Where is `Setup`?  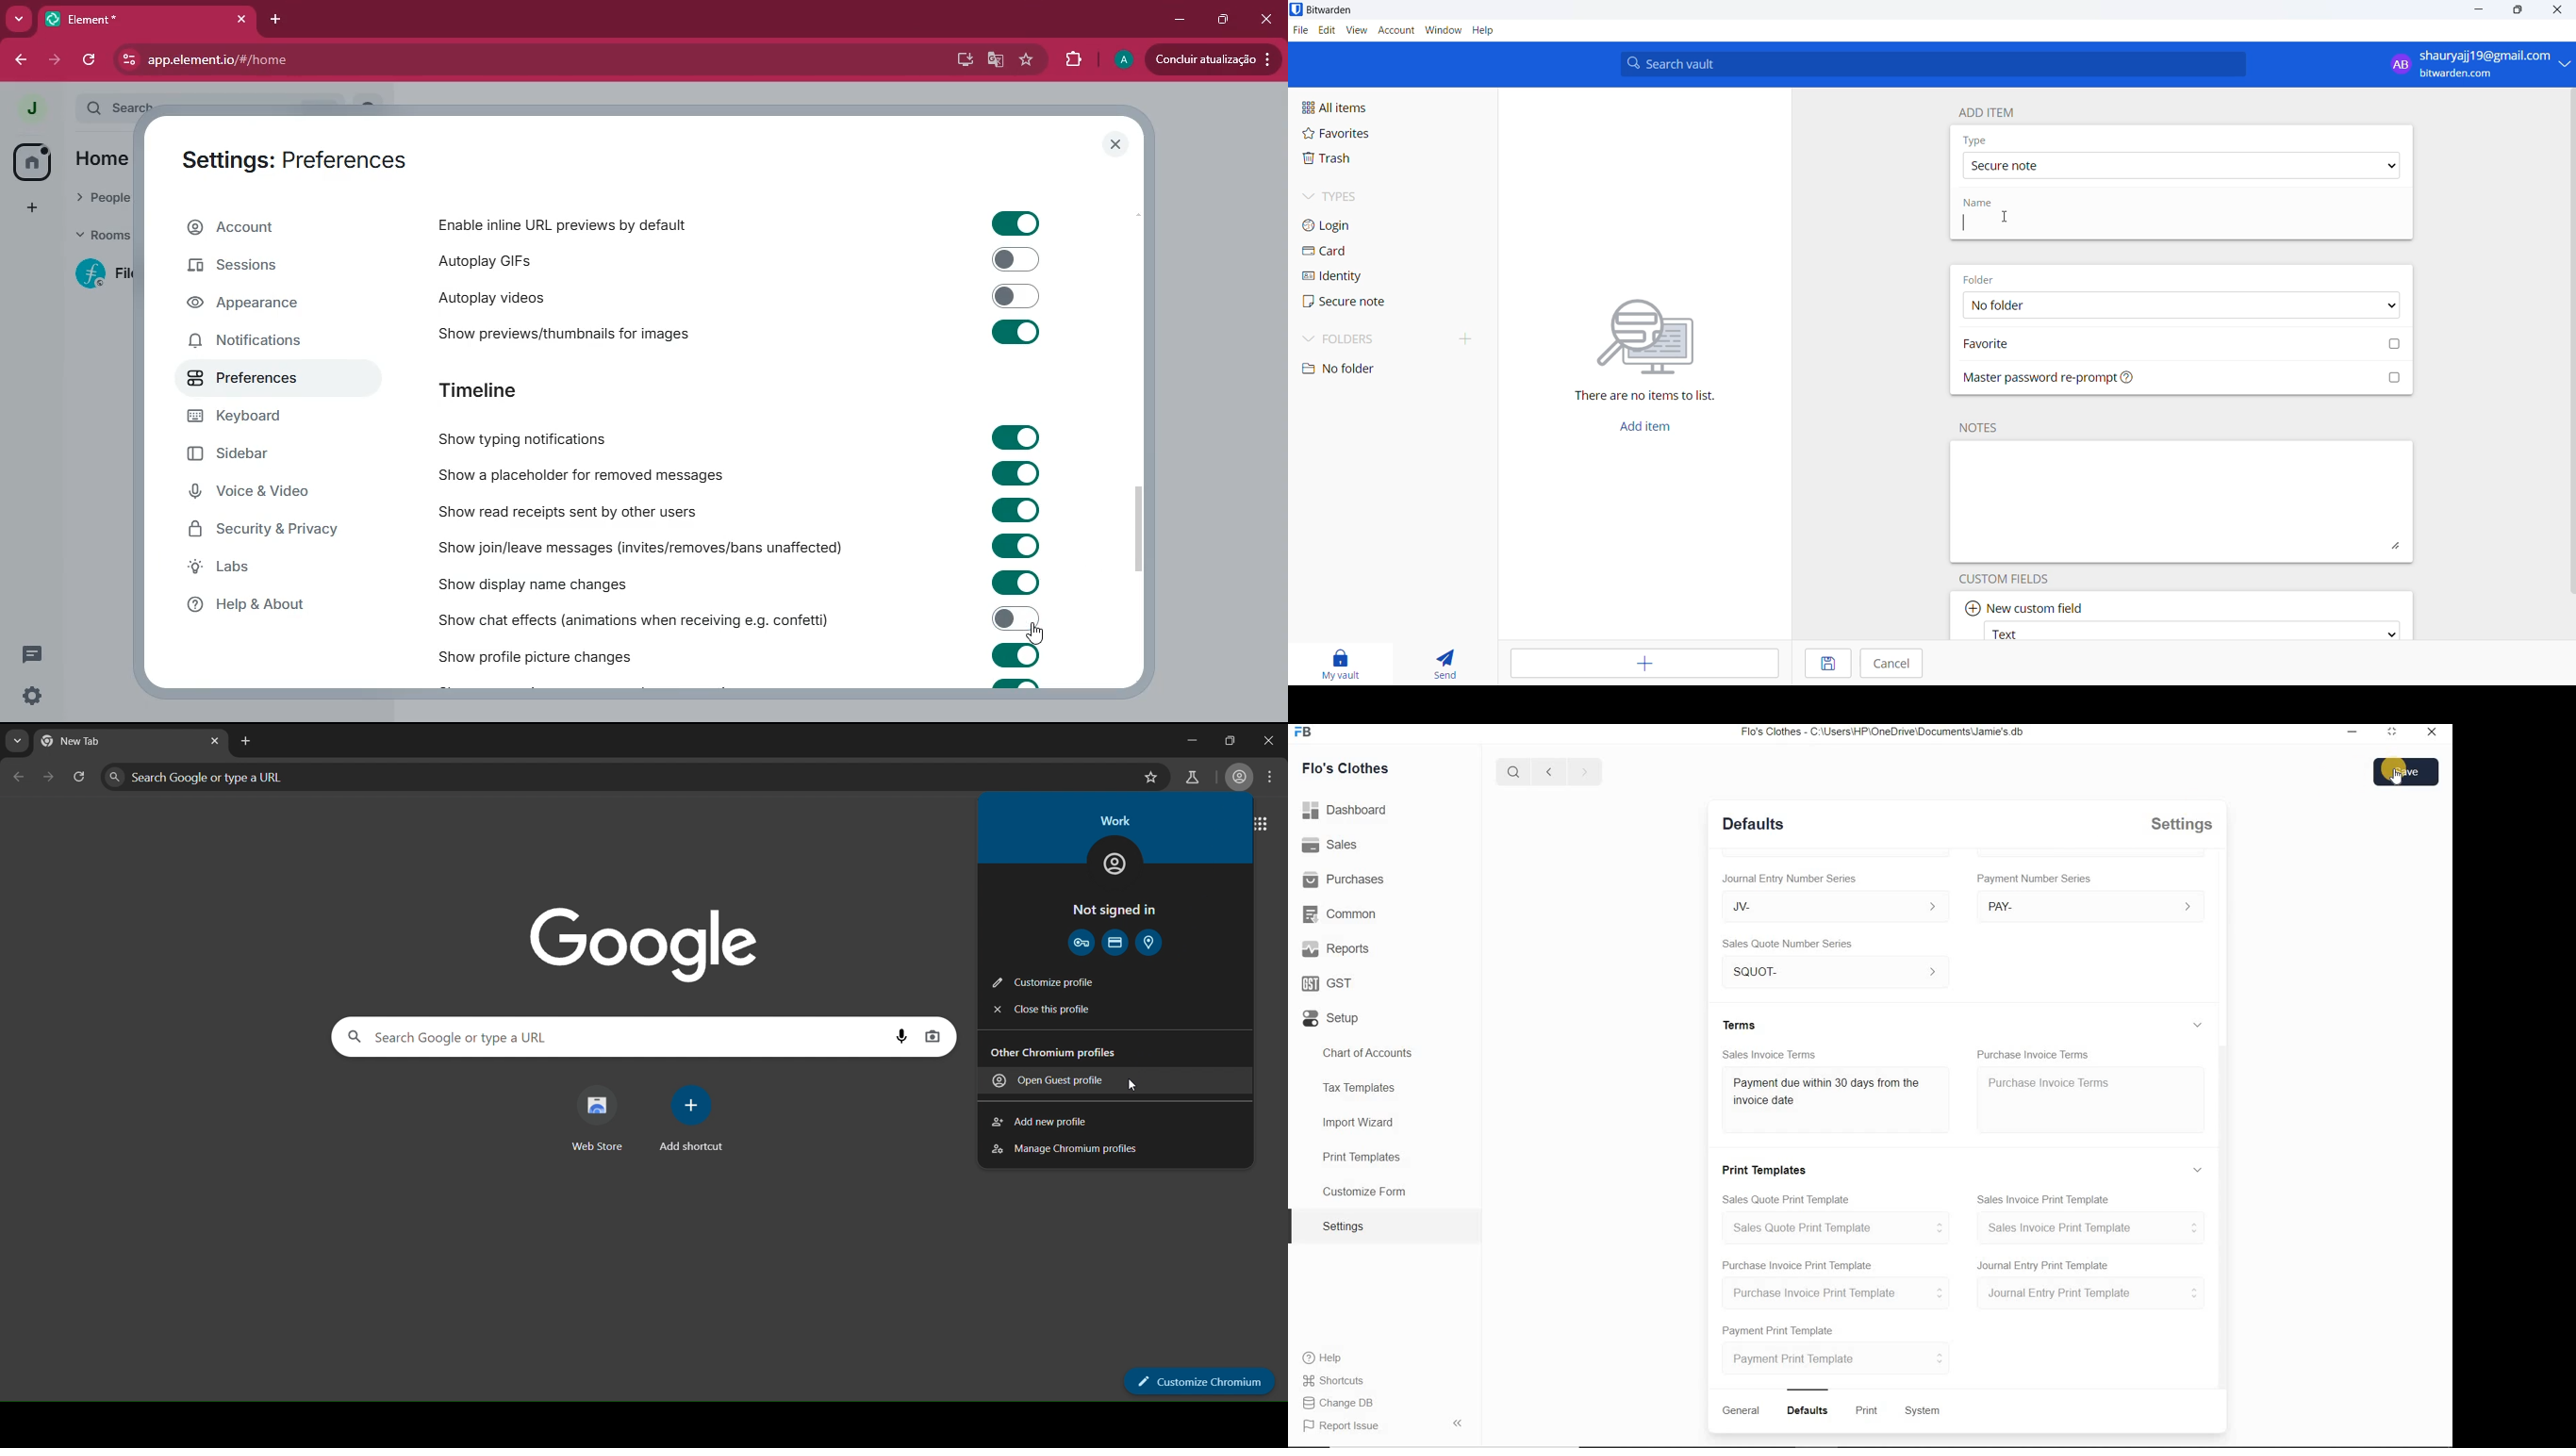 Setup is located at coordinates (1332, 1018).